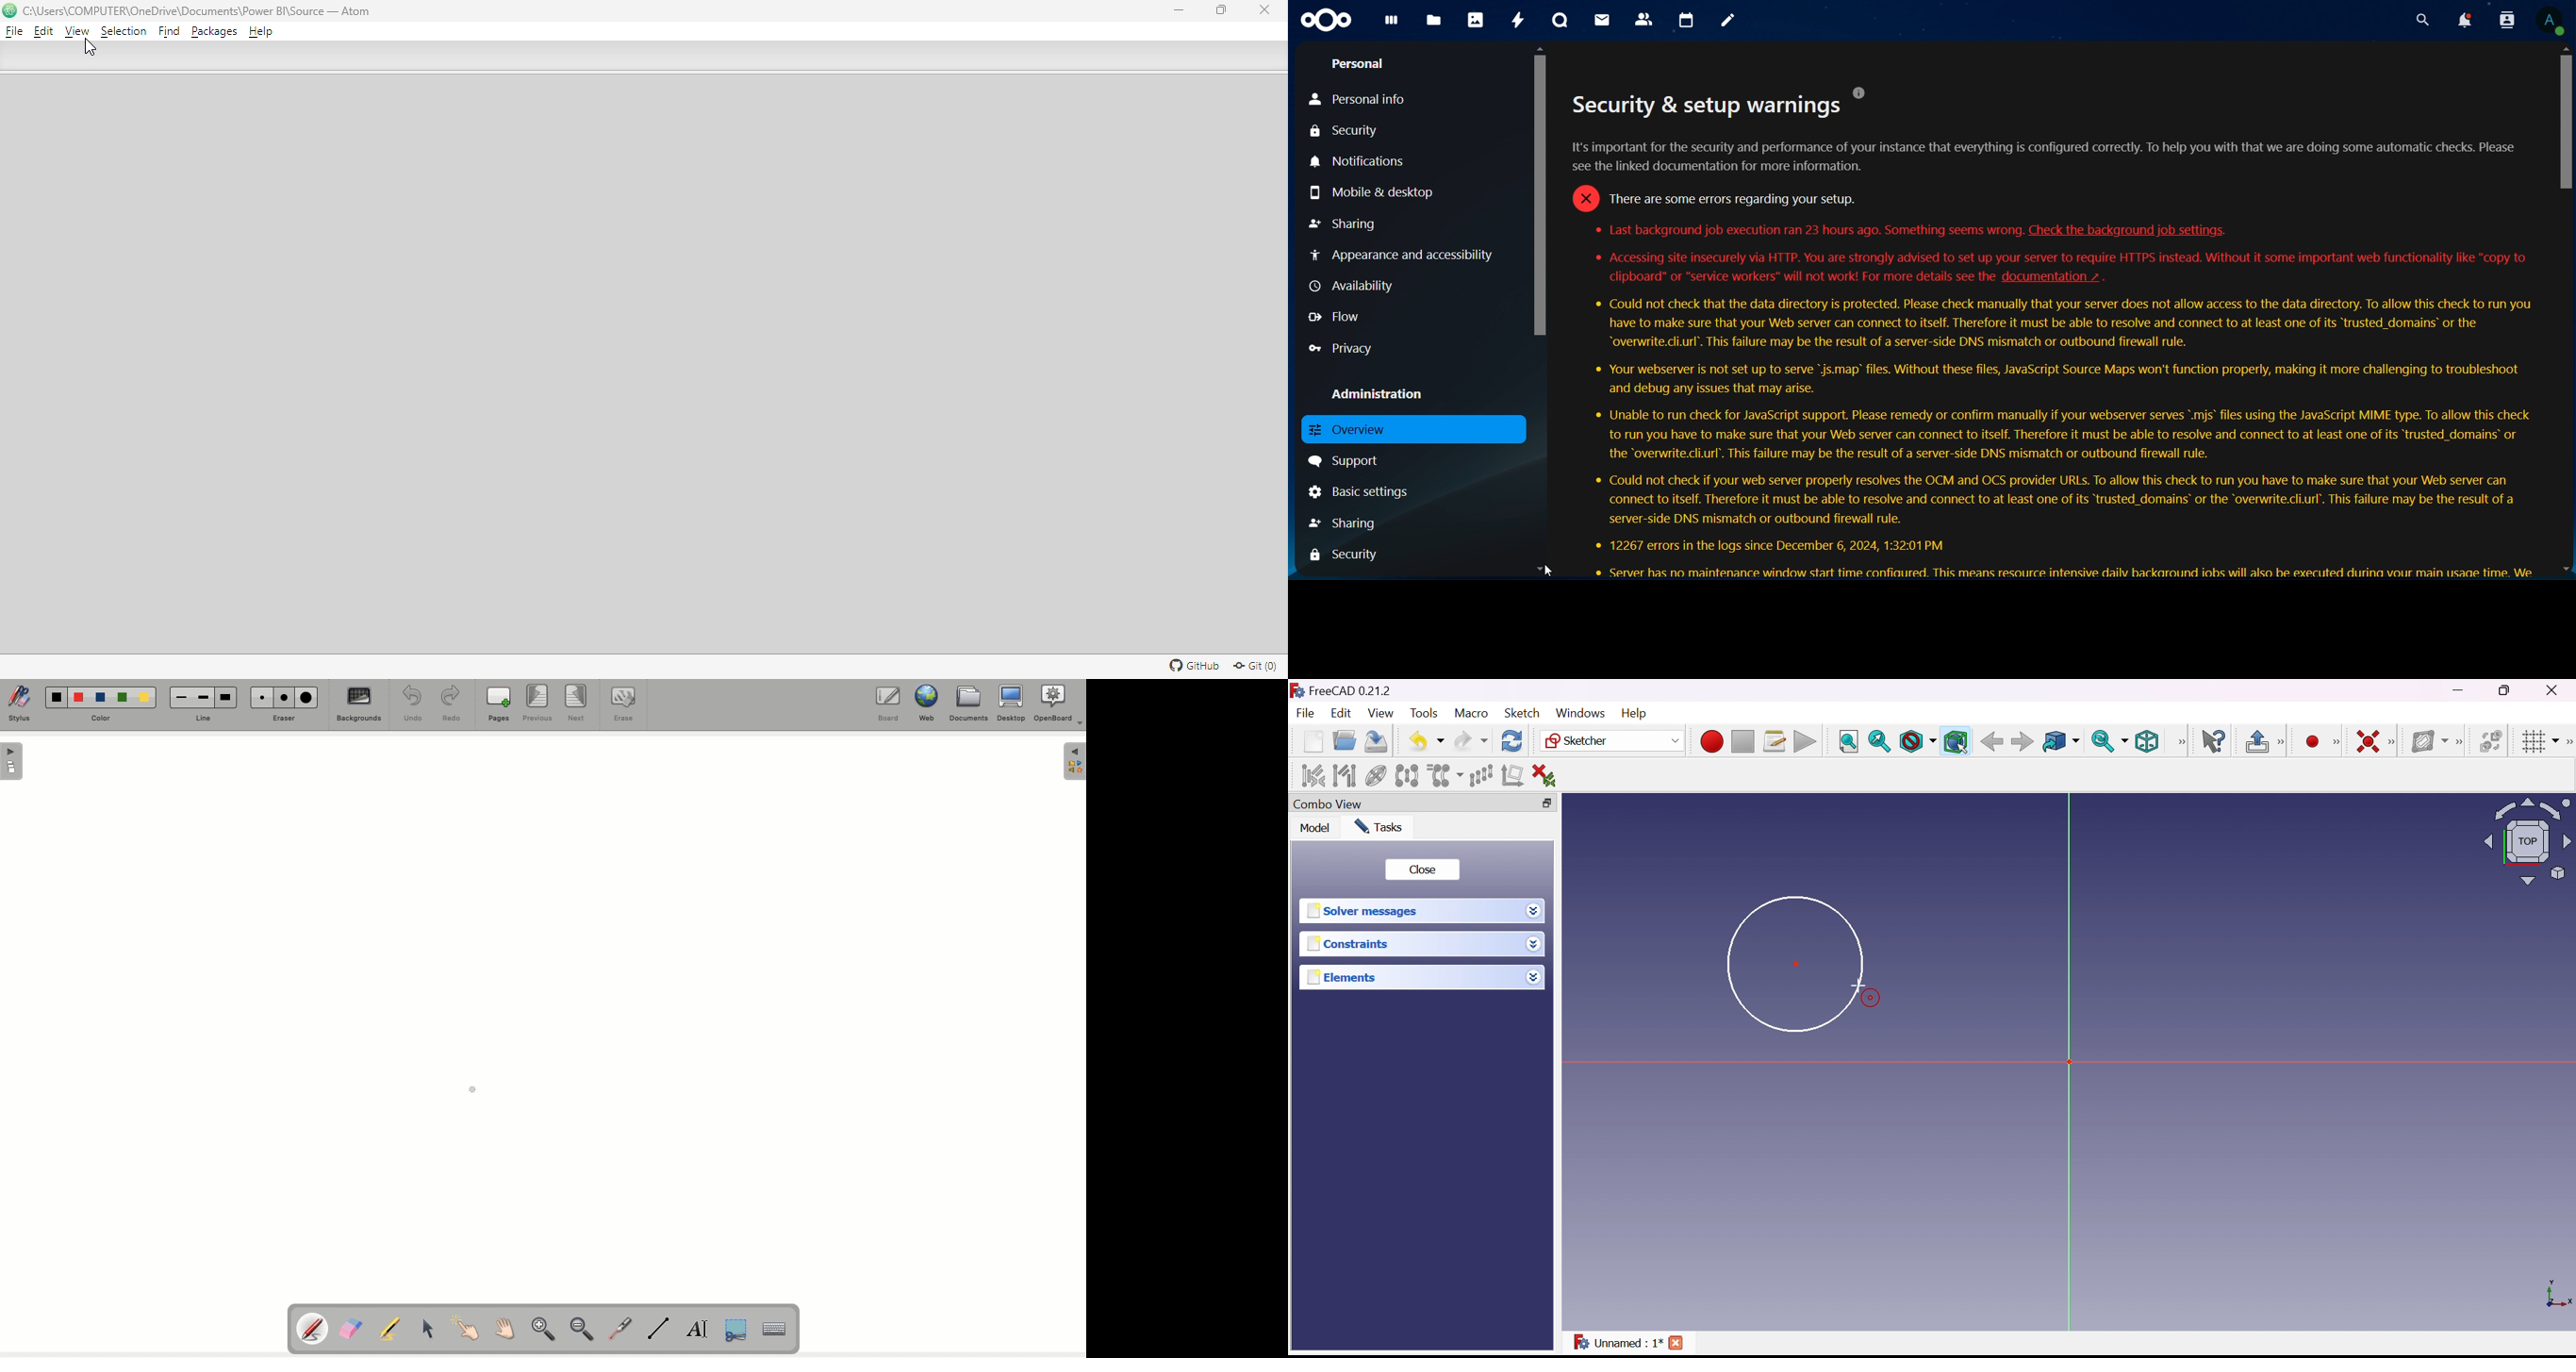  Describe the element at coordinates (1391, 24) in the screenshot. I see `dashboard` at that location.